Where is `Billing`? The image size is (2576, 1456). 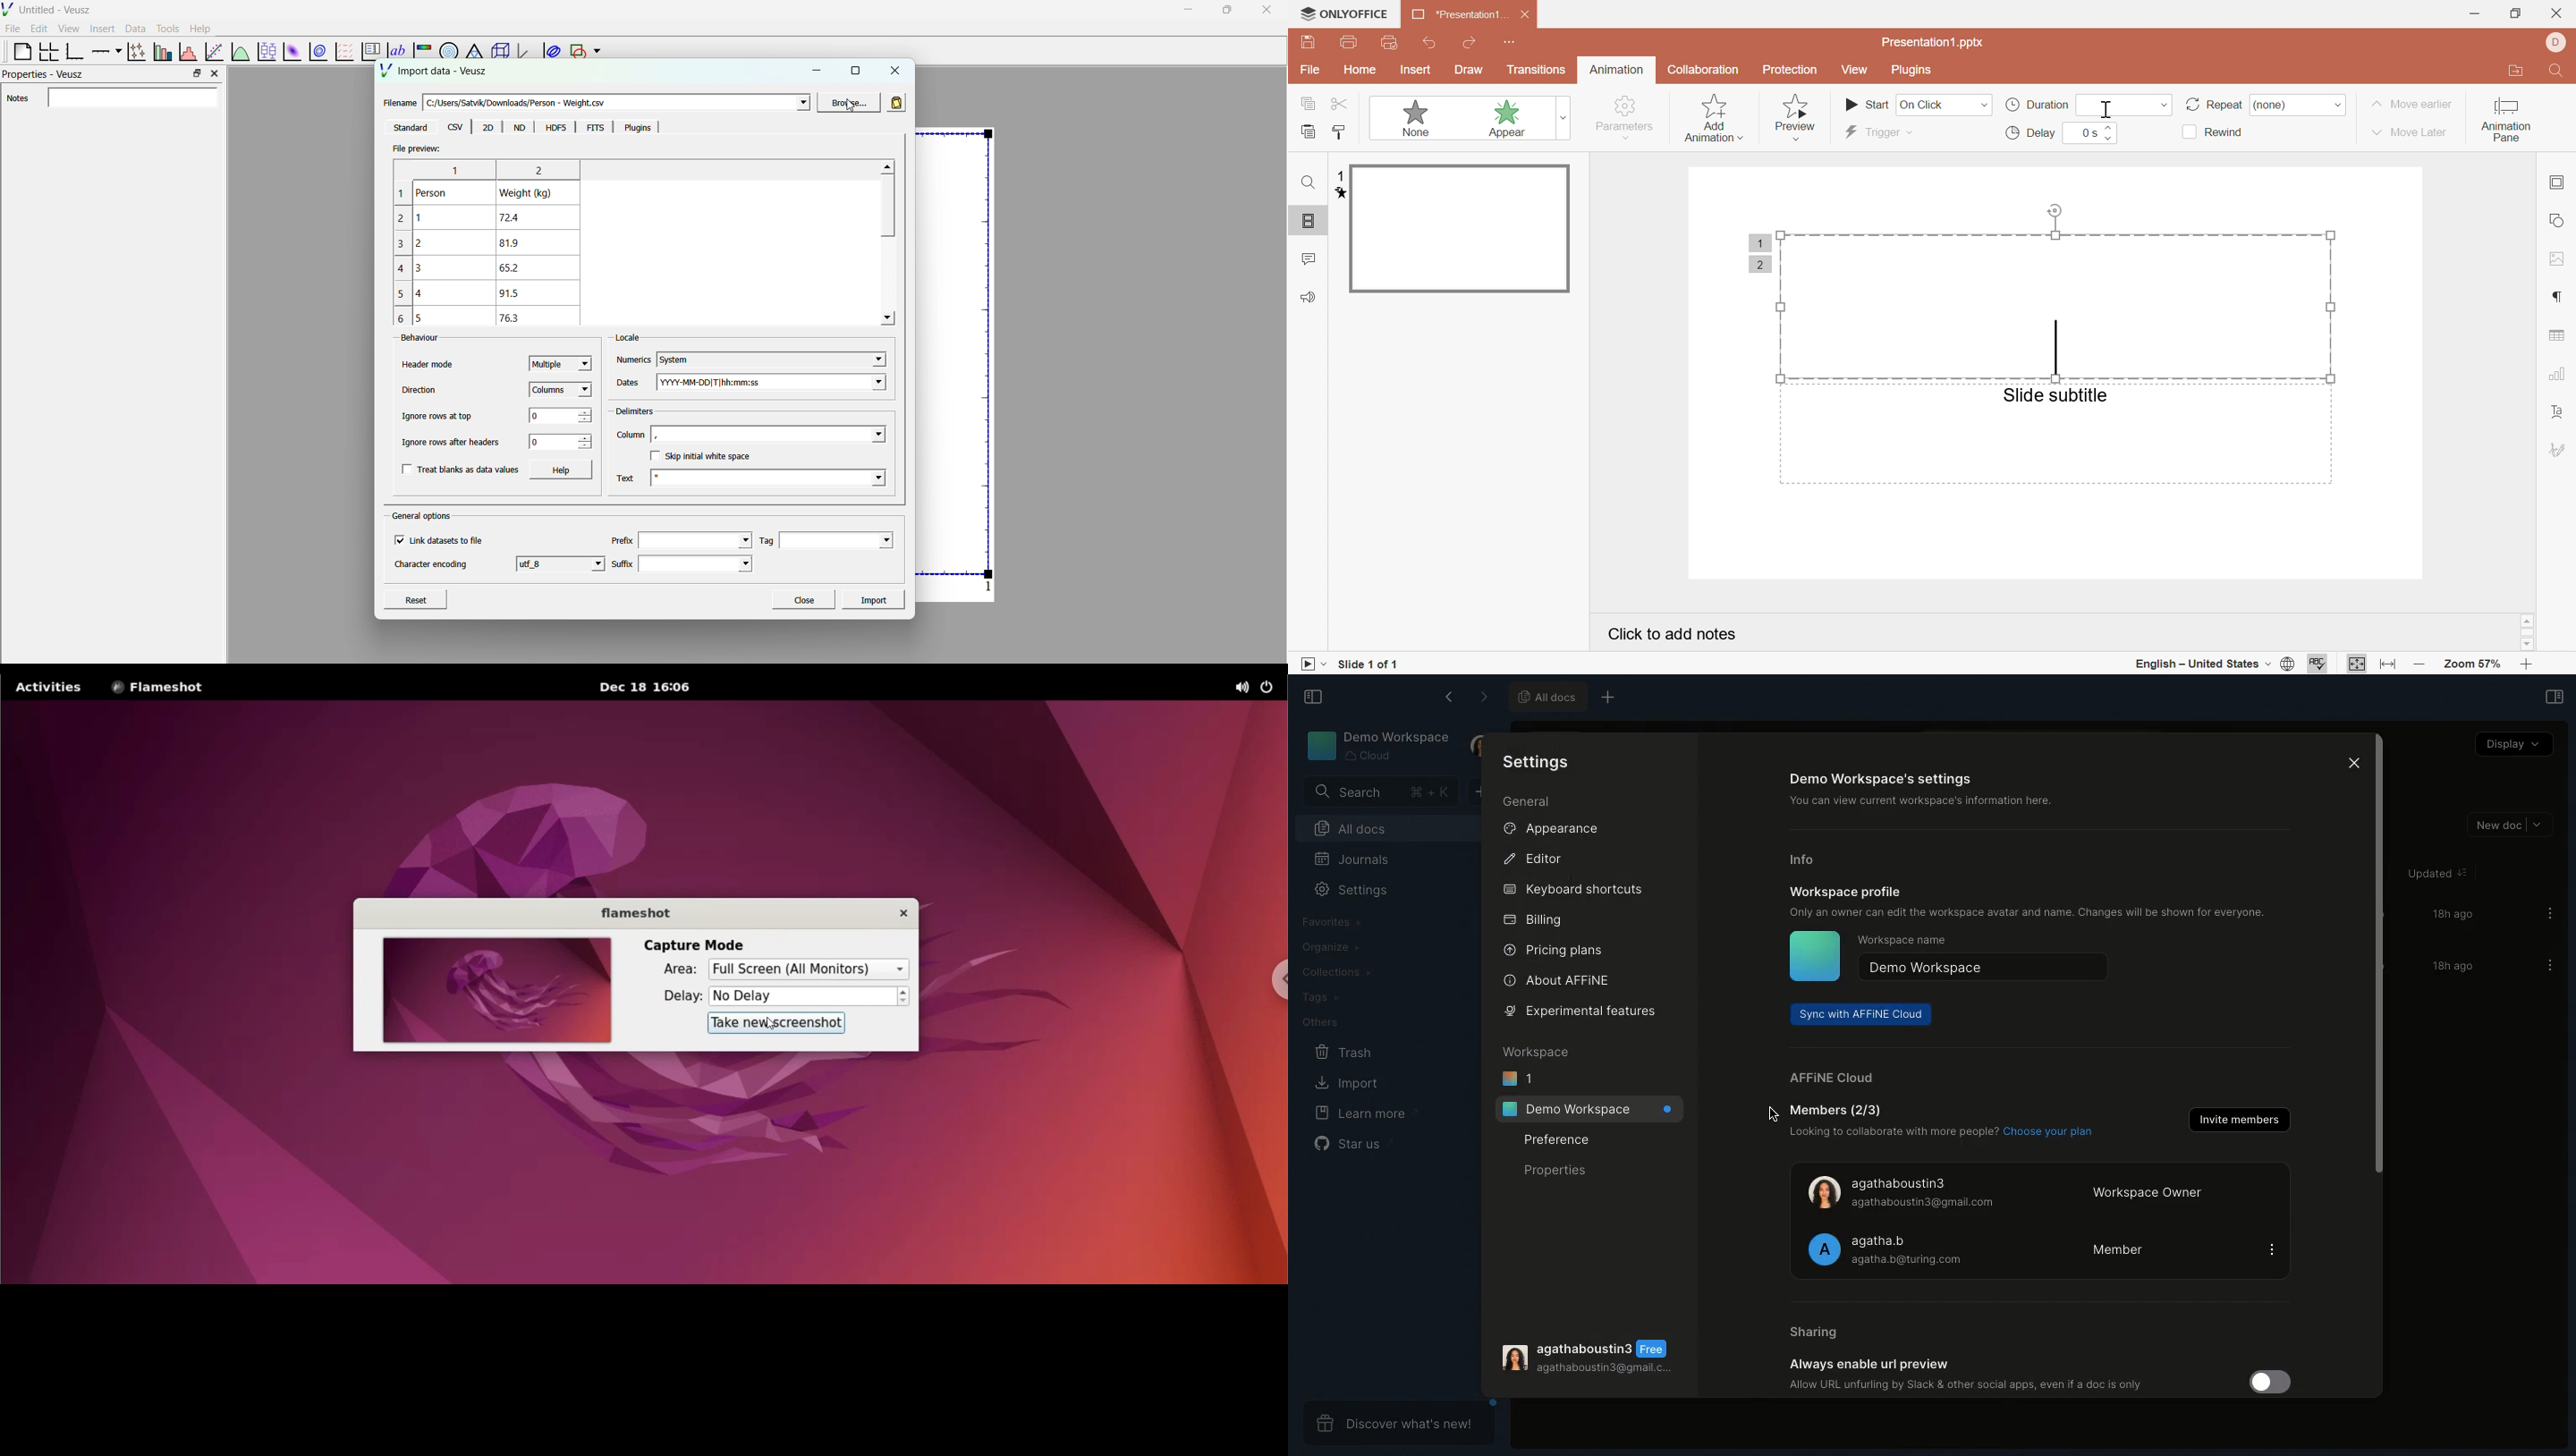 Billing is located at coordinates (1538, 918).